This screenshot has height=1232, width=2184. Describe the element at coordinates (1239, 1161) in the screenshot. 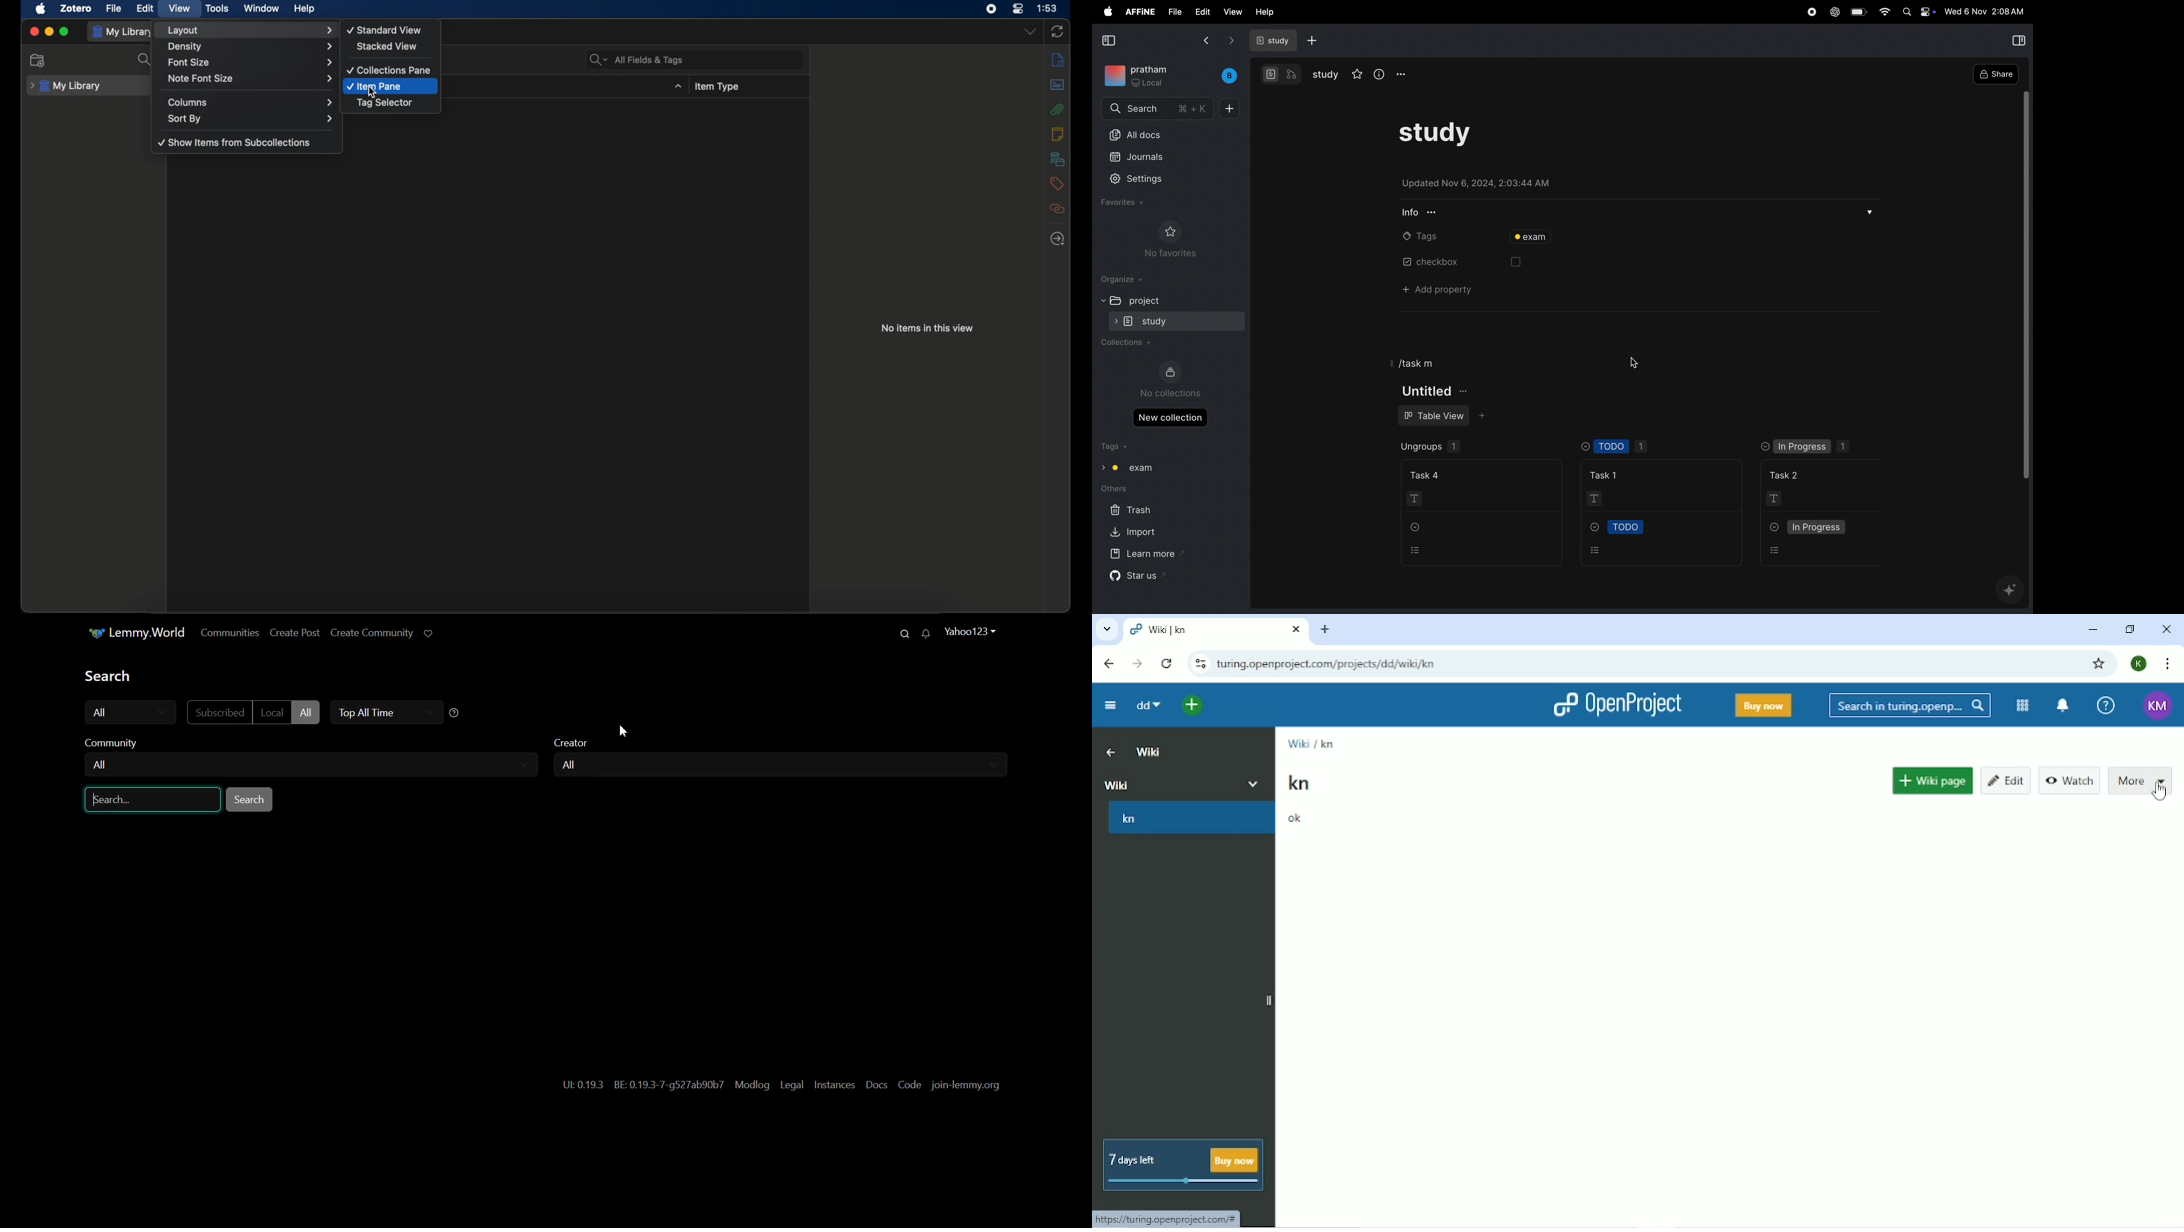

I see `buy now ` at that location.